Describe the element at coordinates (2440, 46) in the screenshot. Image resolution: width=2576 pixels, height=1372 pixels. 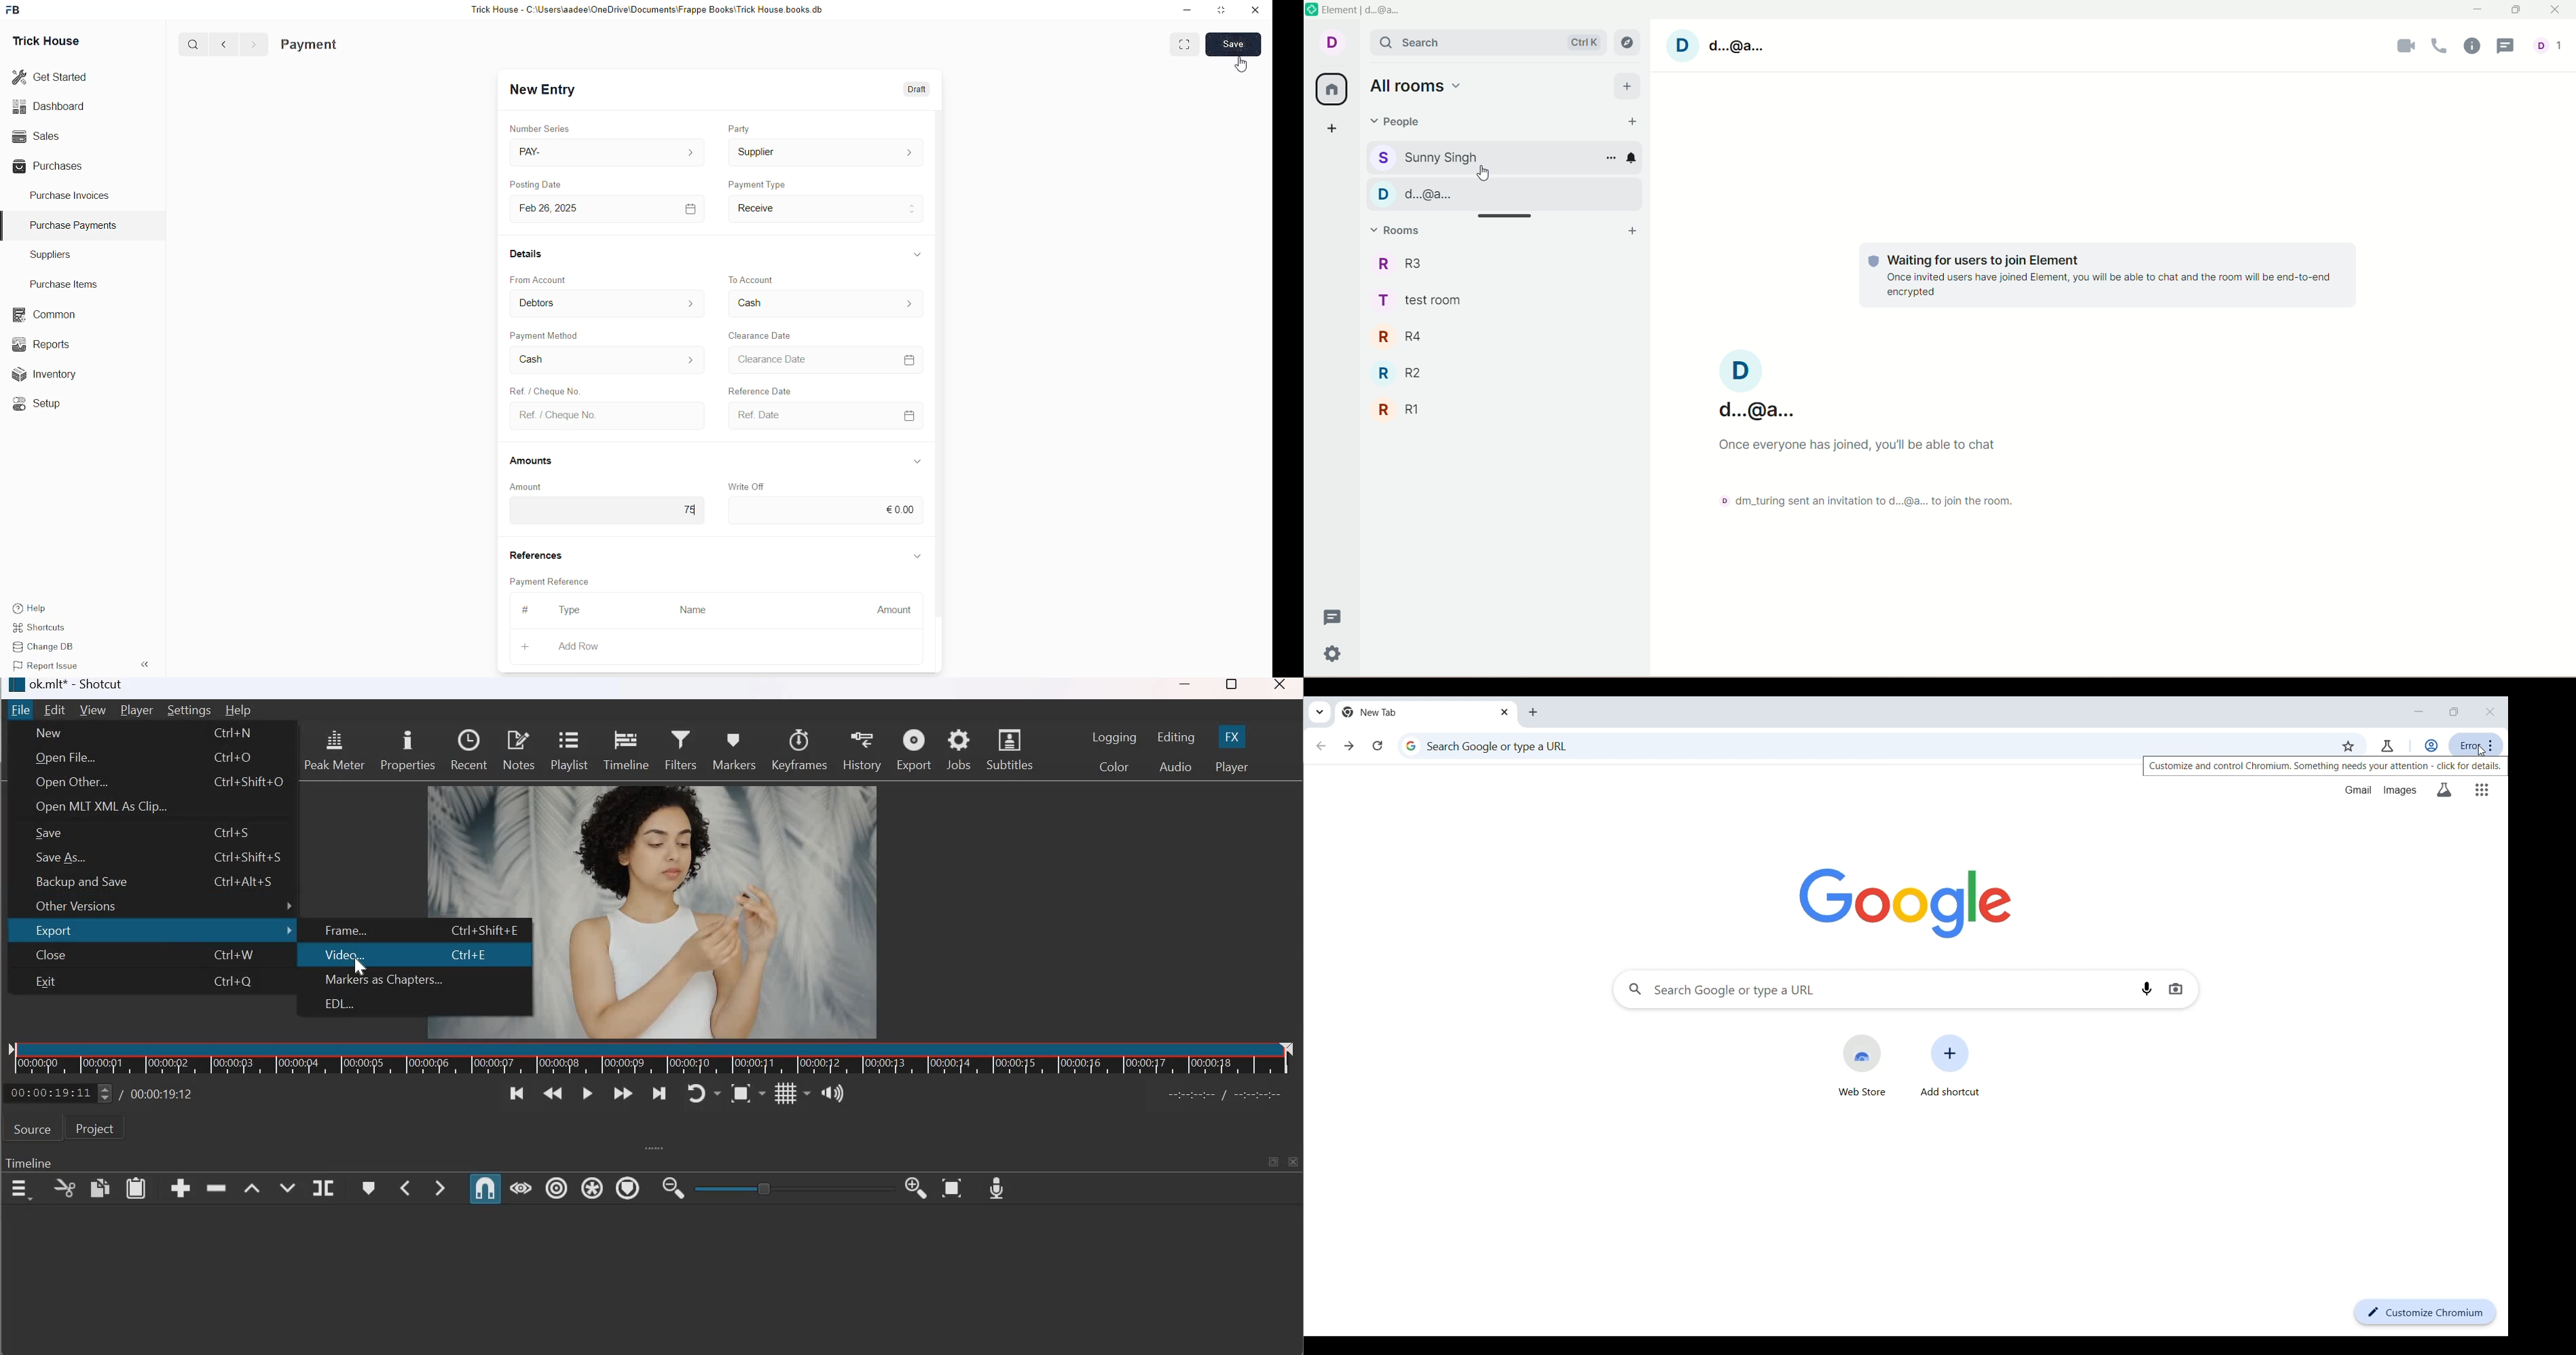
I see `voice call` at that location.